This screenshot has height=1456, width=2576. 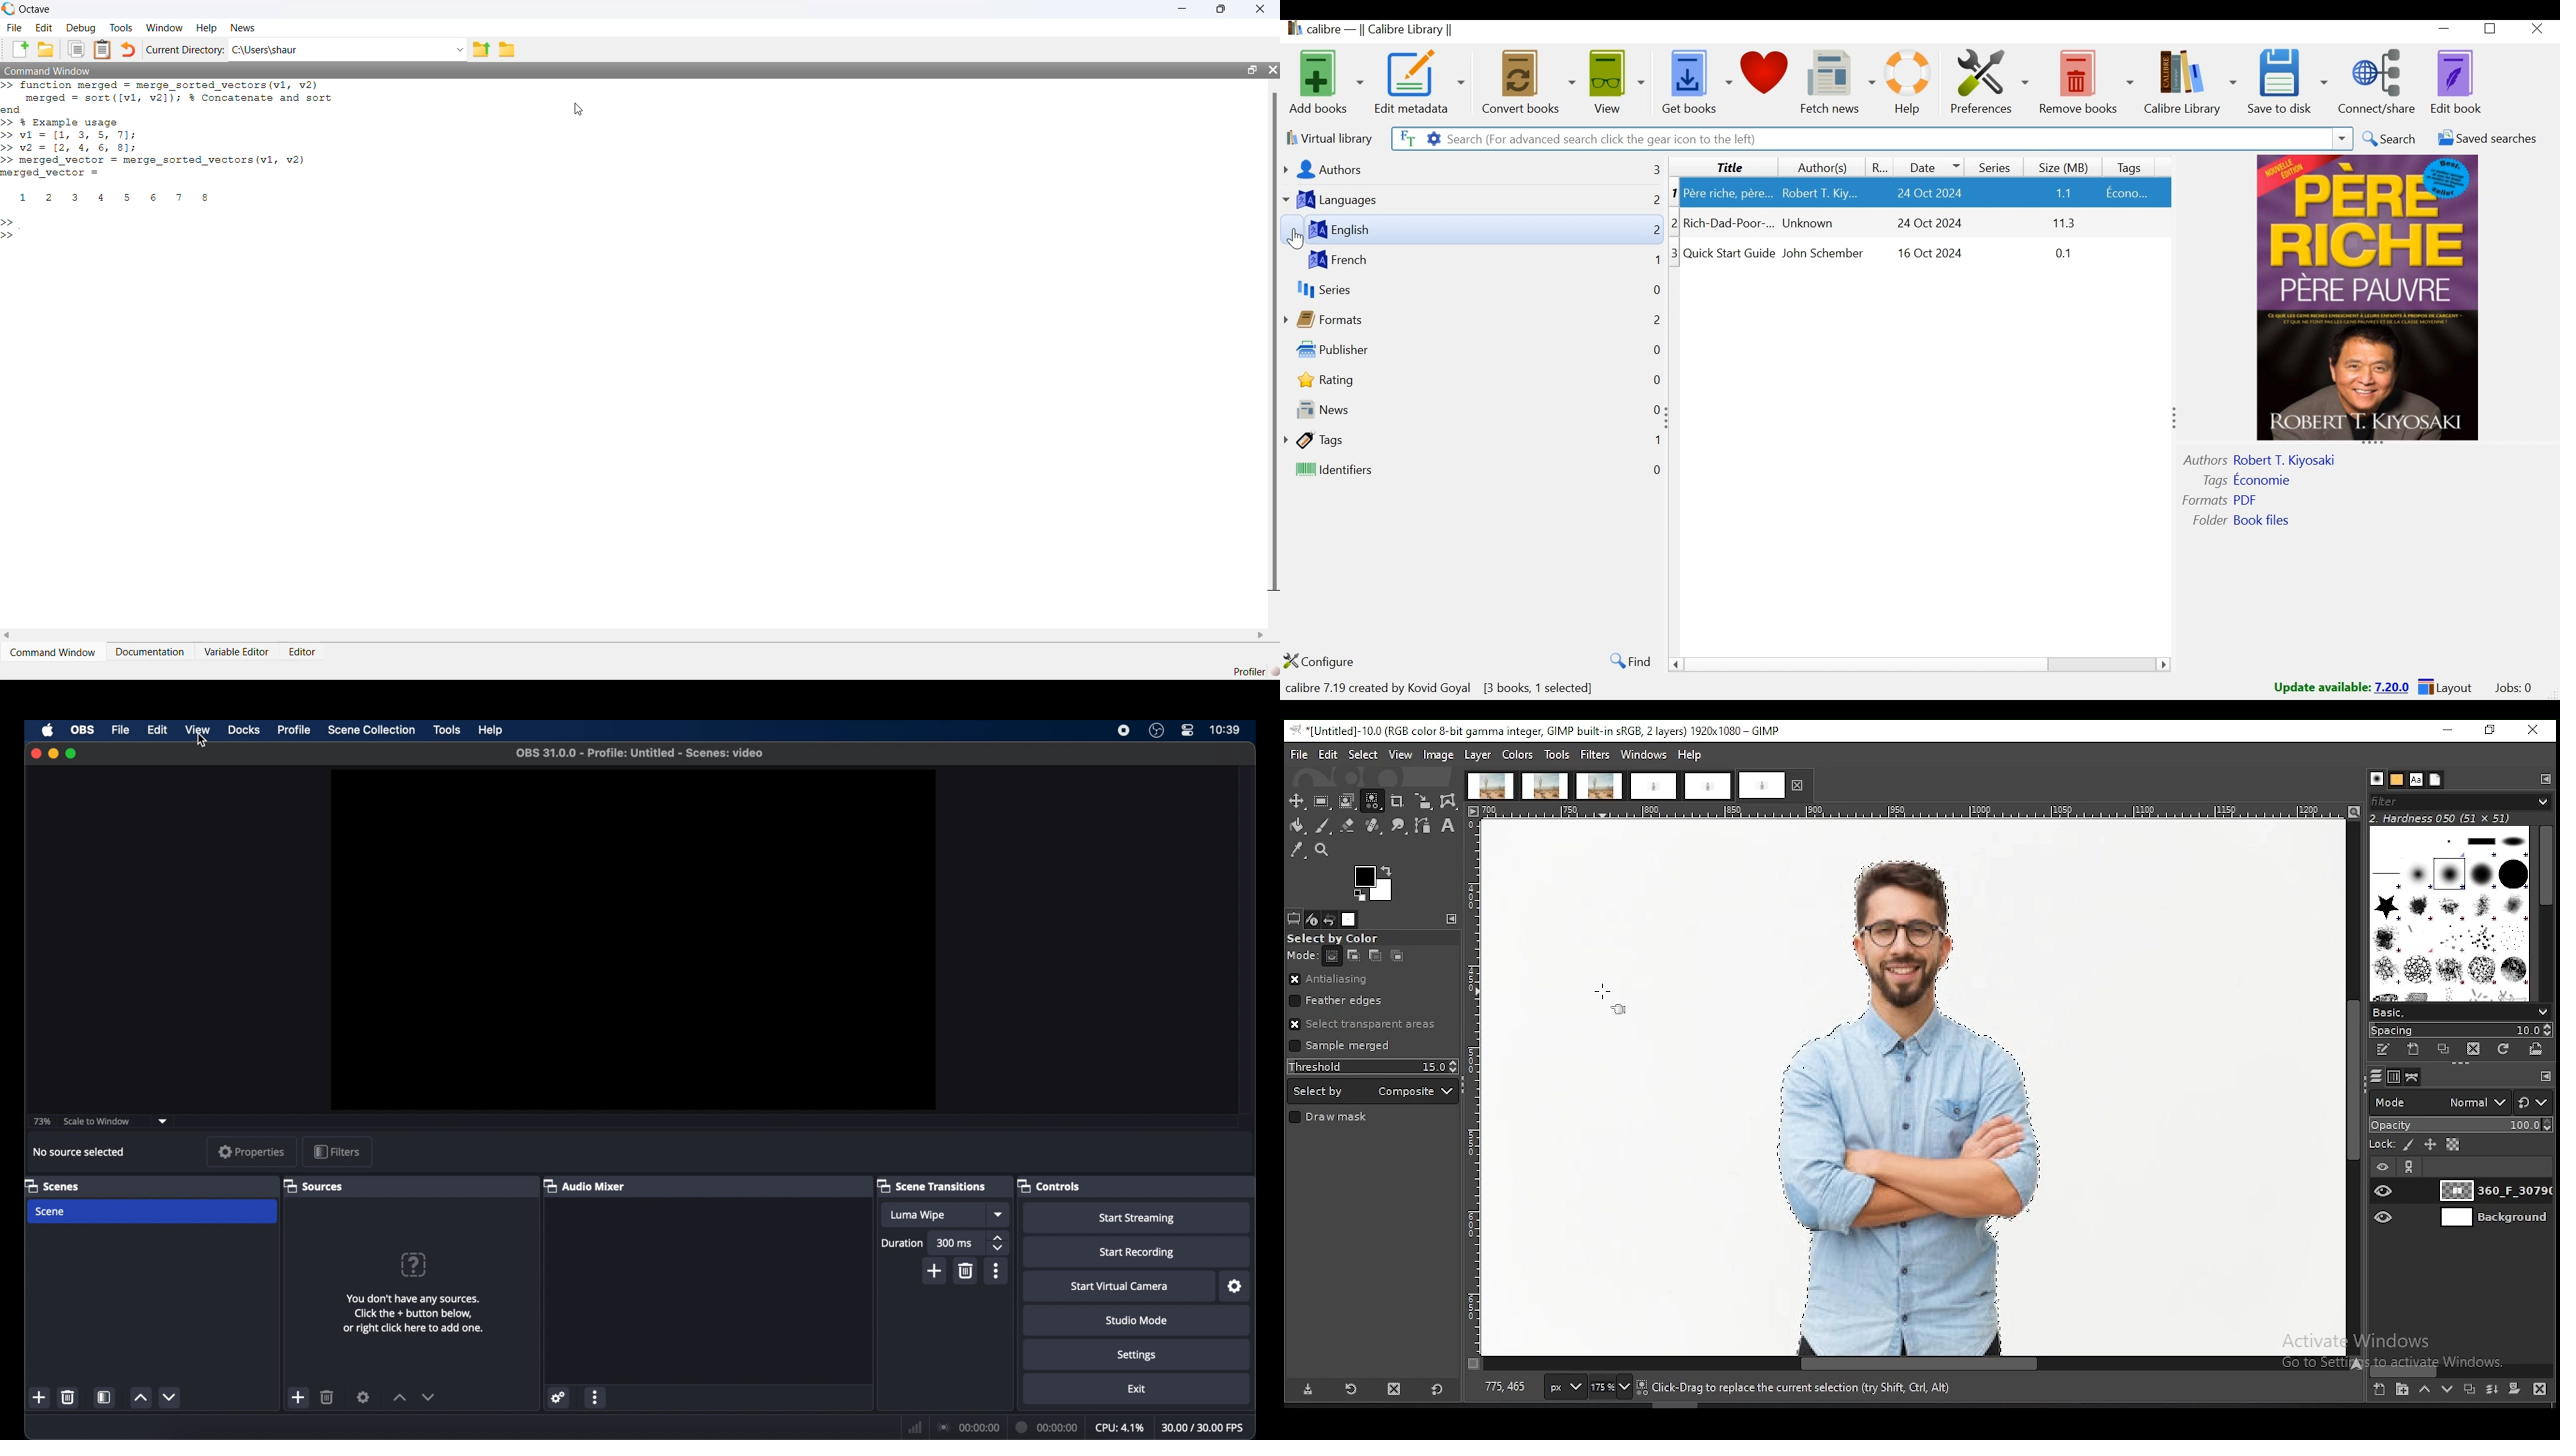 I want to click on scene collection, so click(x=373, y=730).